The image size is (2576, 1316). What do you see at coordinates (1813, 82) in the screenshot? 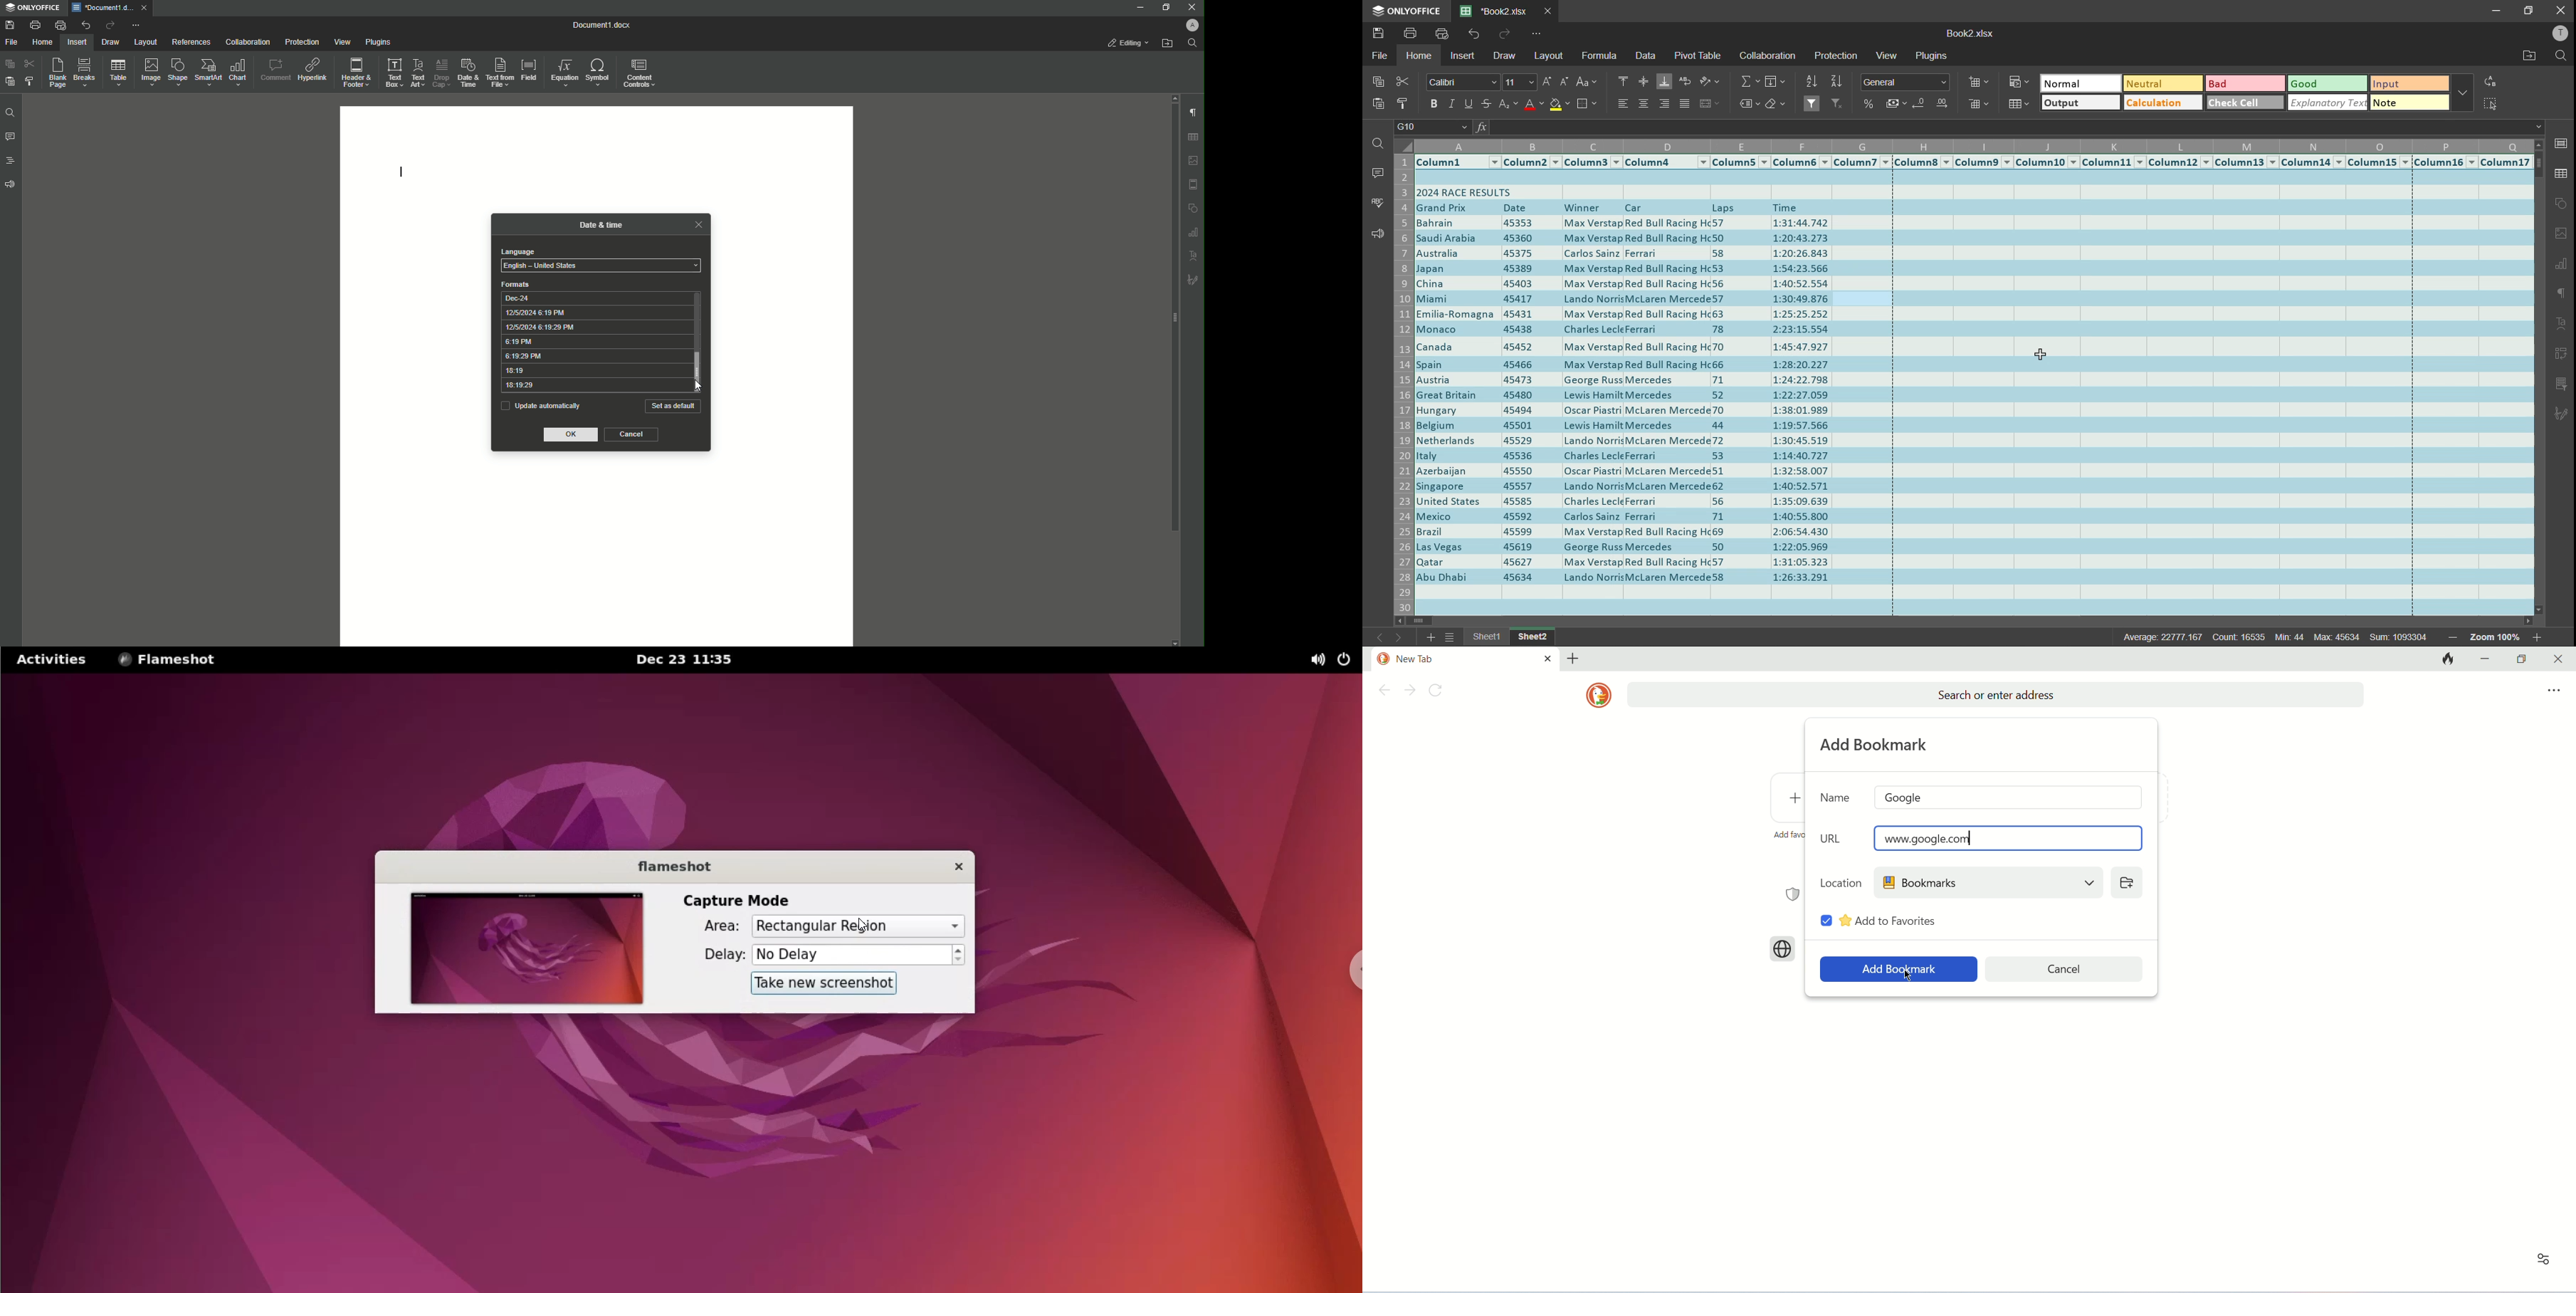
I see `sort ascending` at bounding box center [1813, 82].